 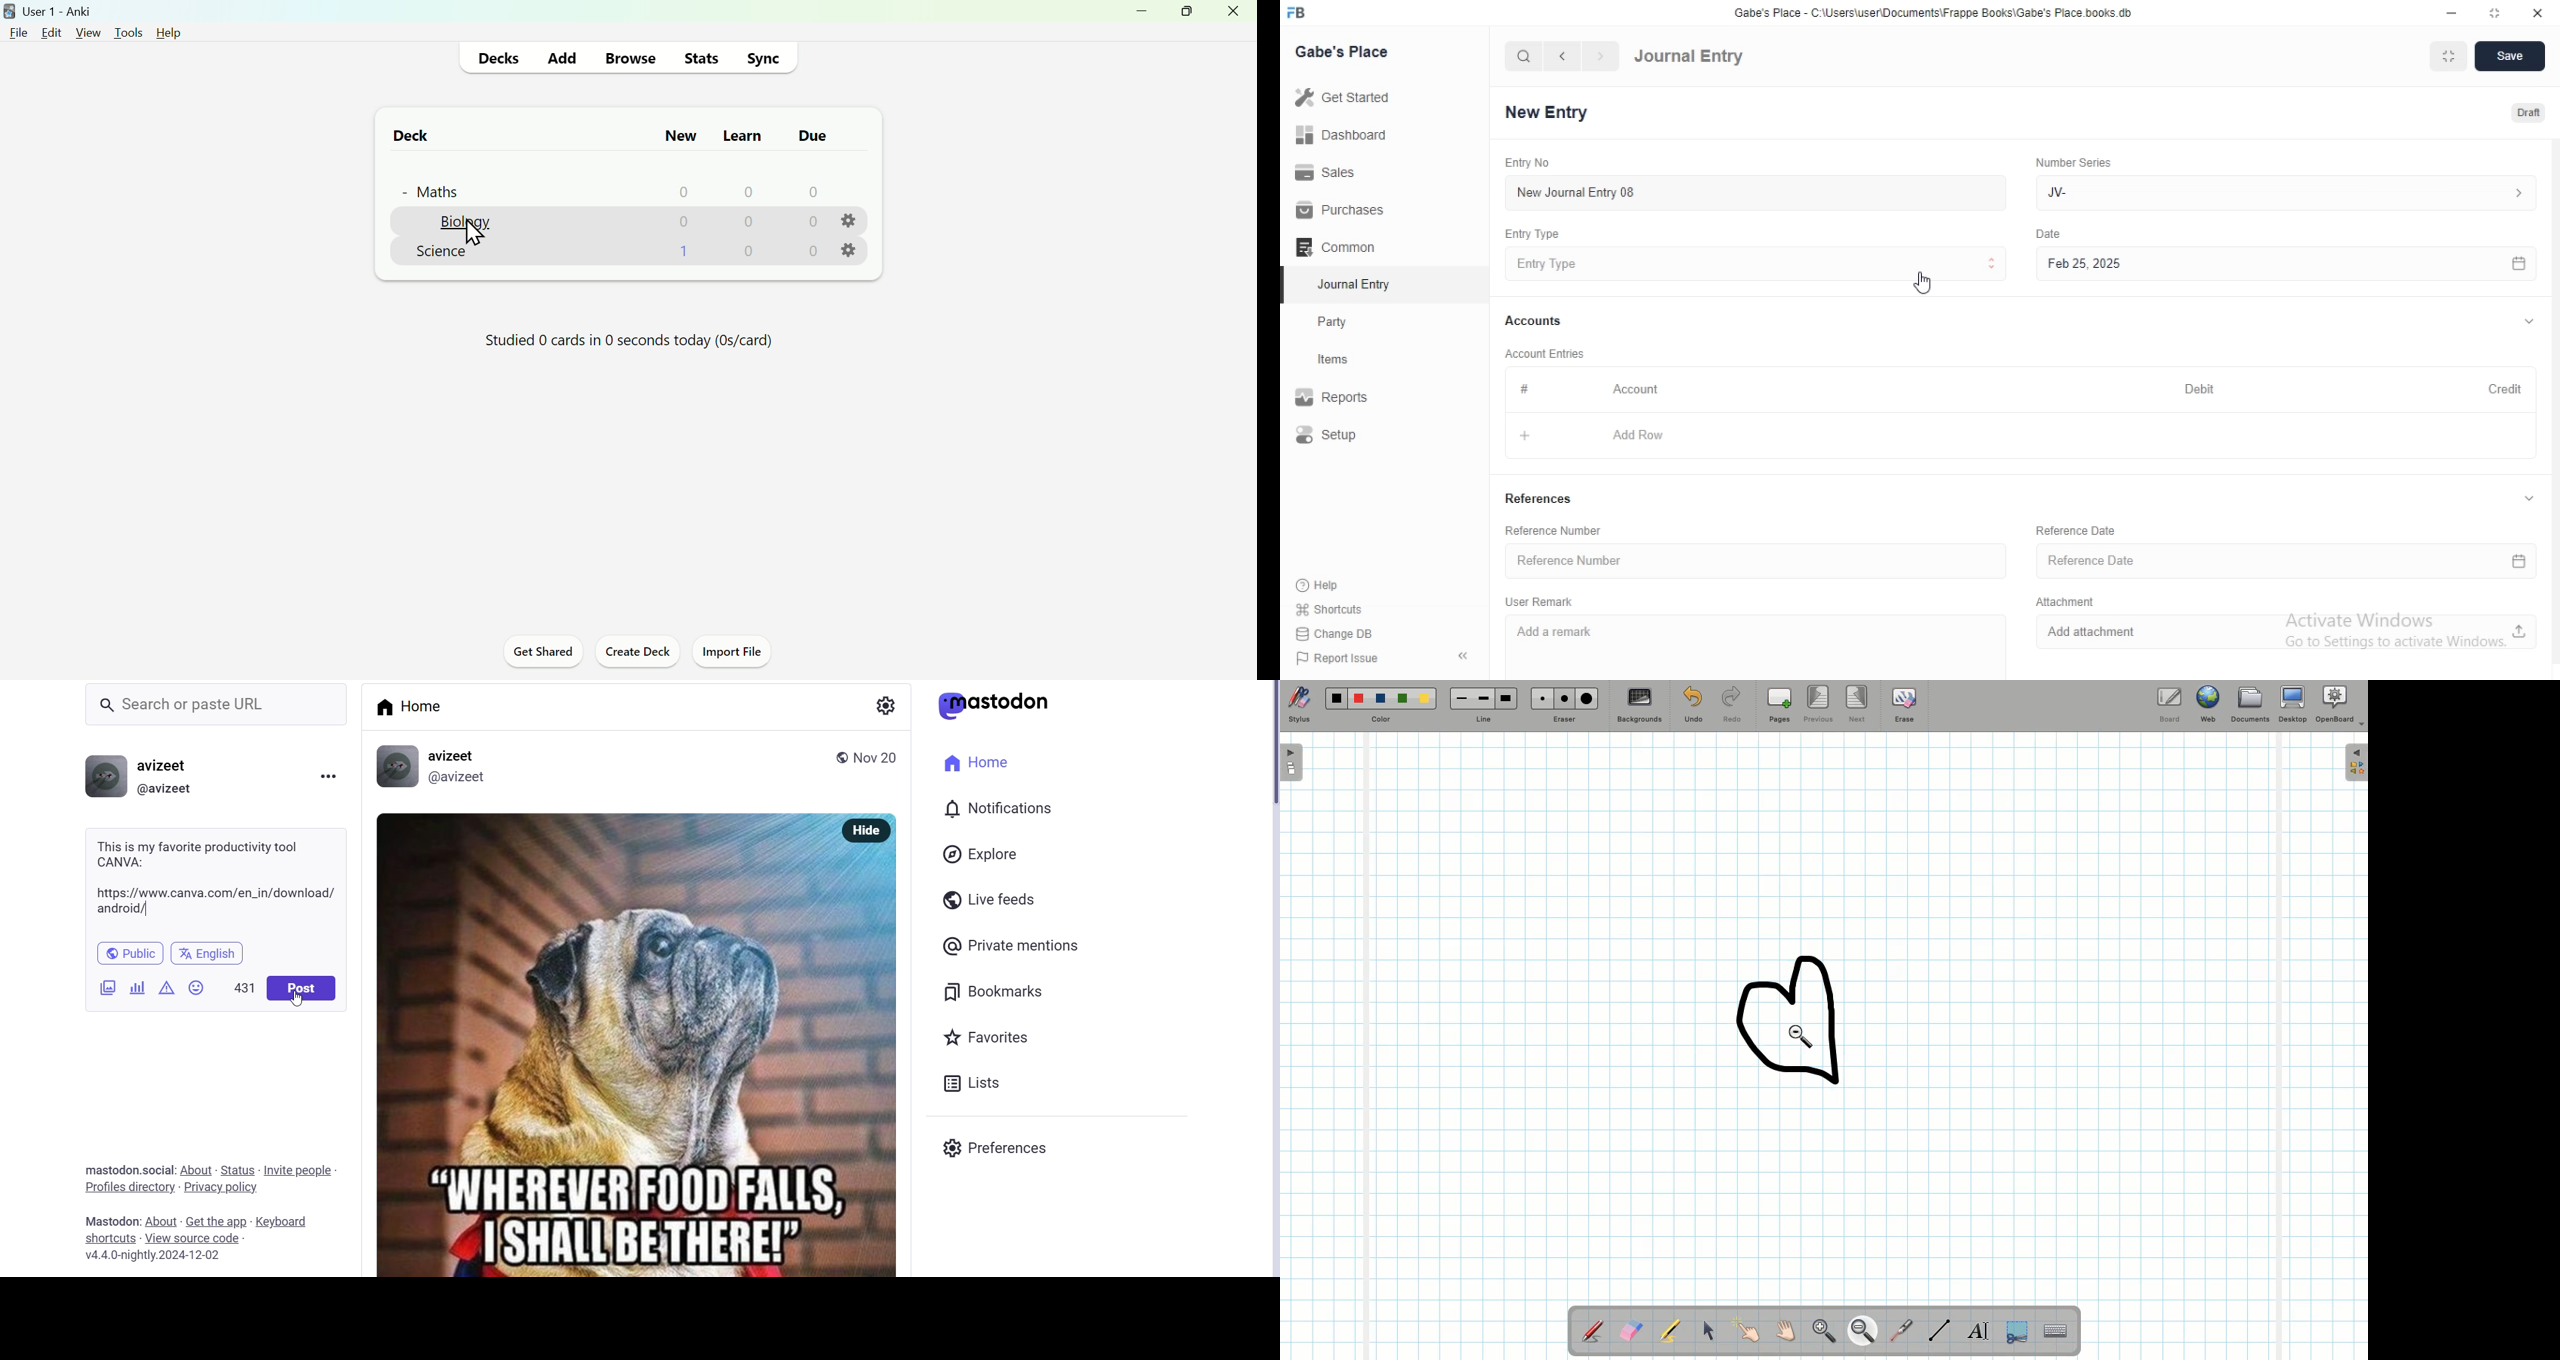 I want to click on User Remark, so click(x=1541, y=602).